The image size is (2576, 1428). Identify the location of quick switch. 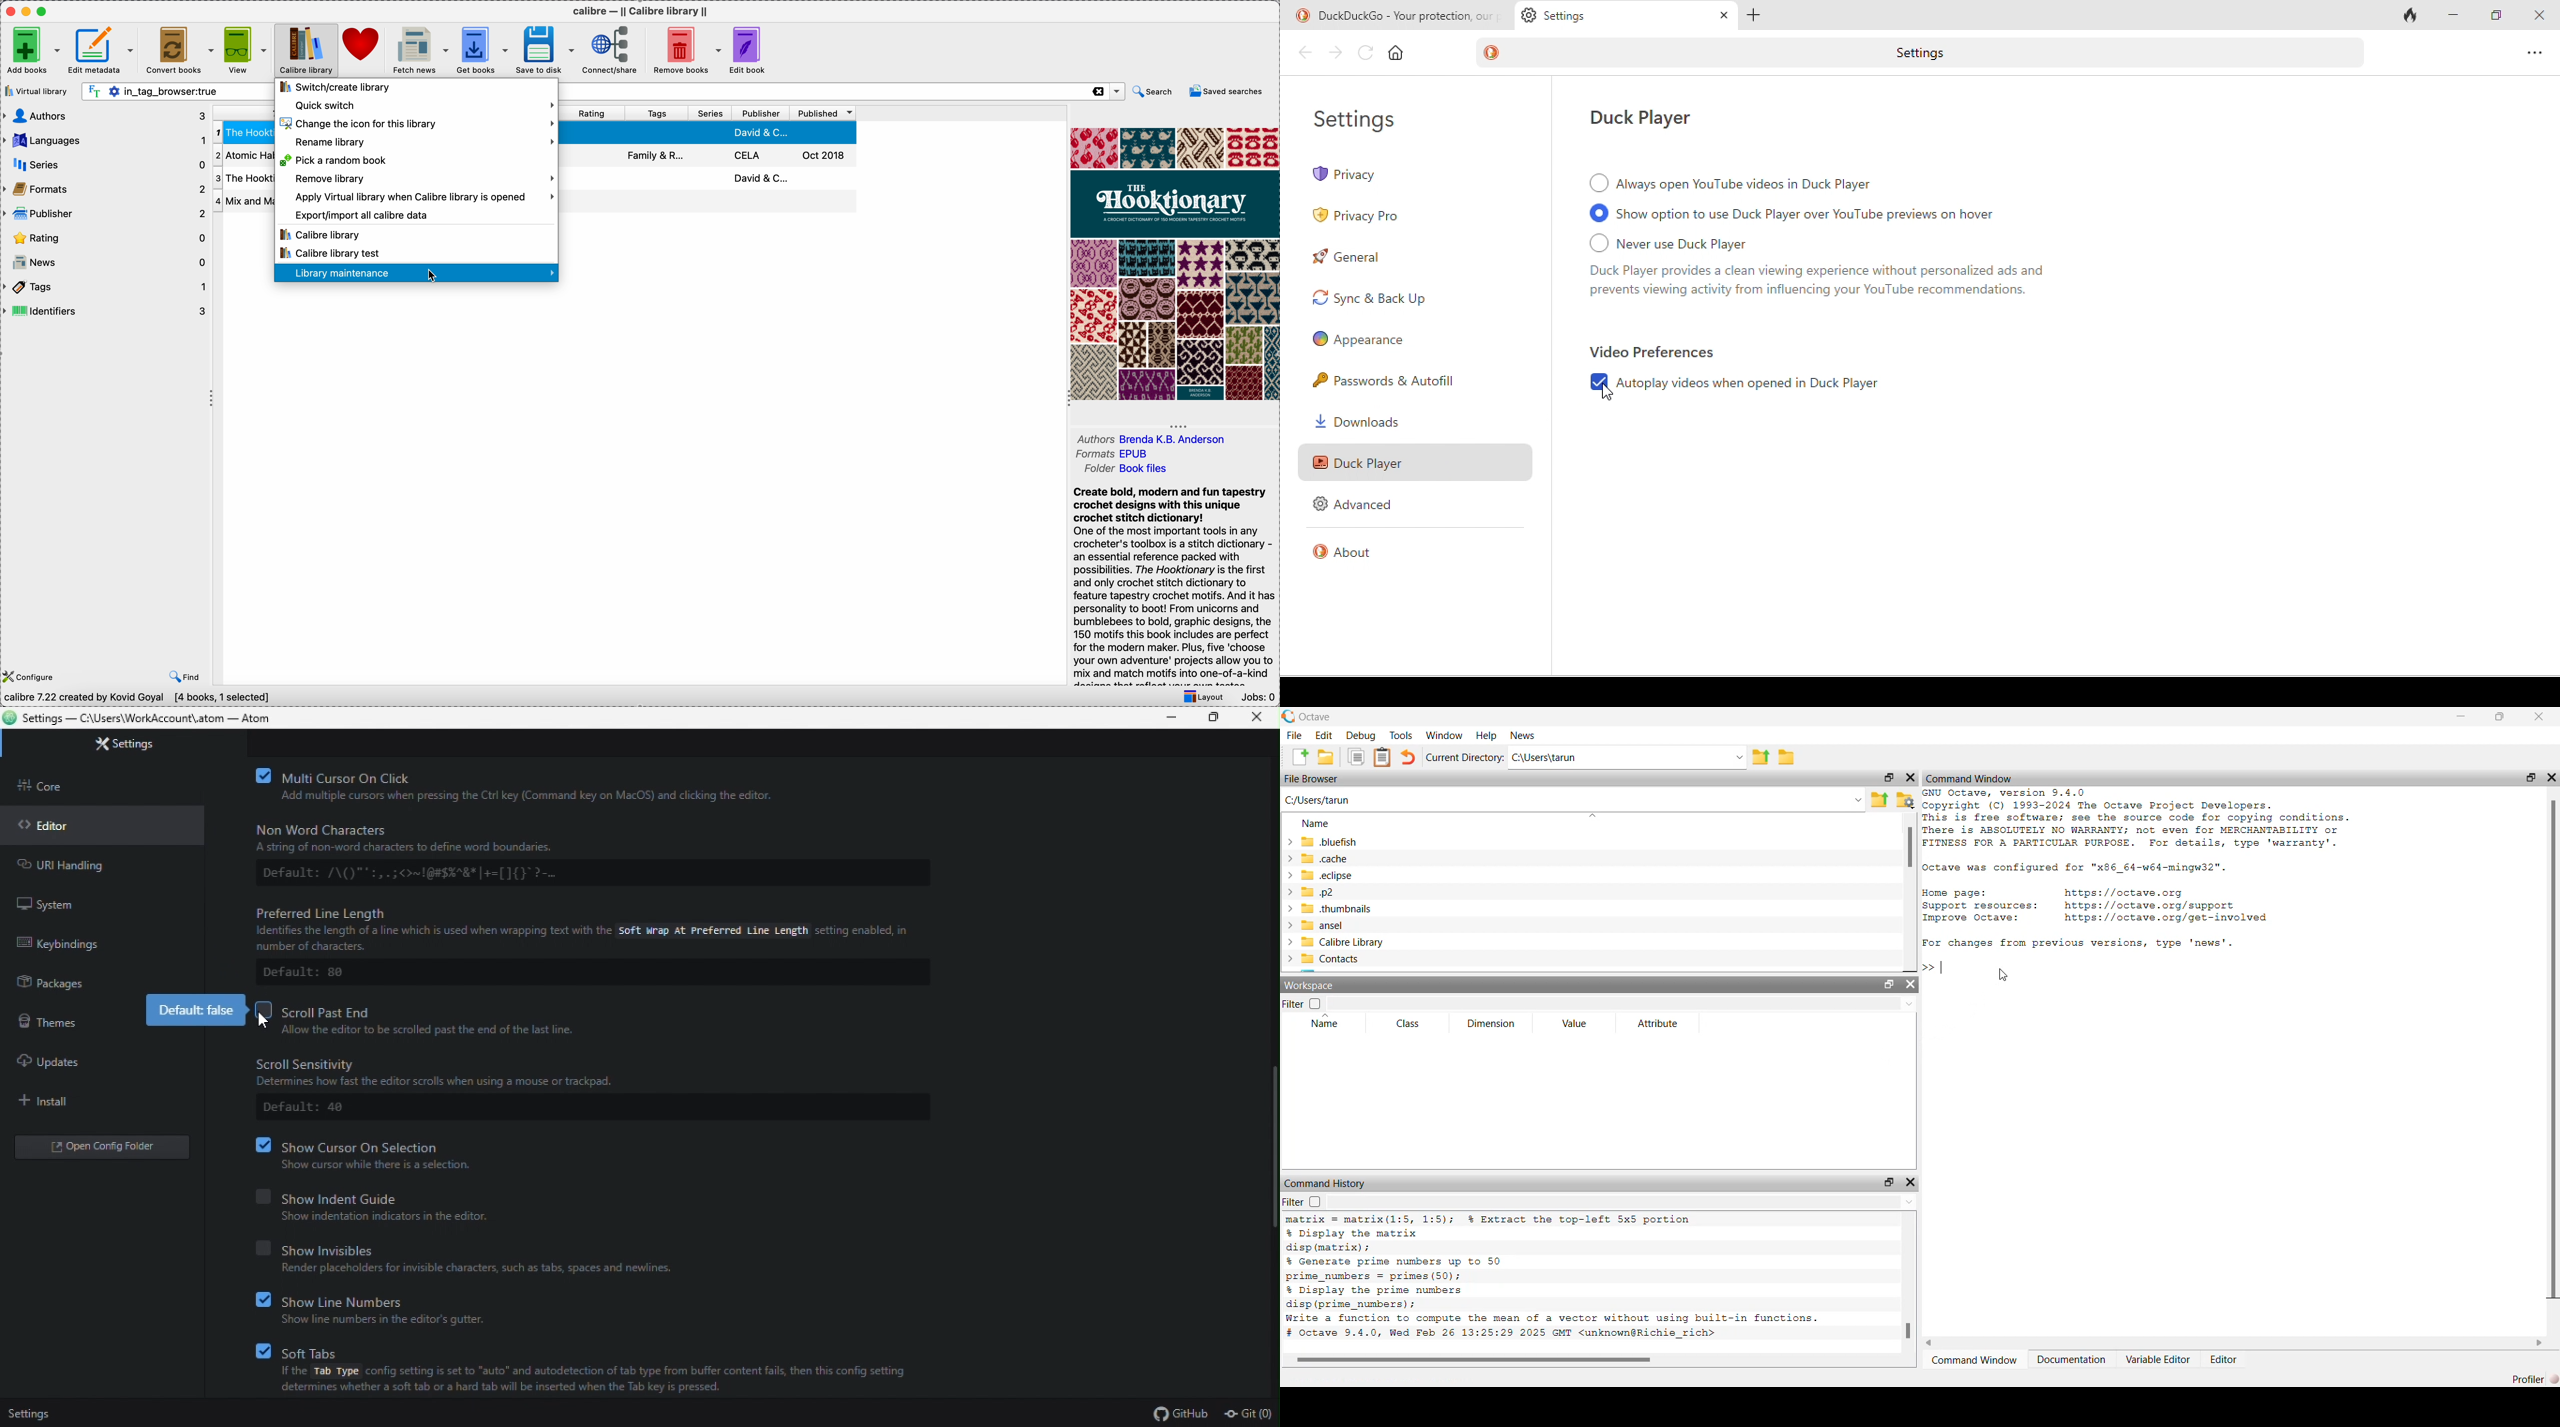
(421, 106).